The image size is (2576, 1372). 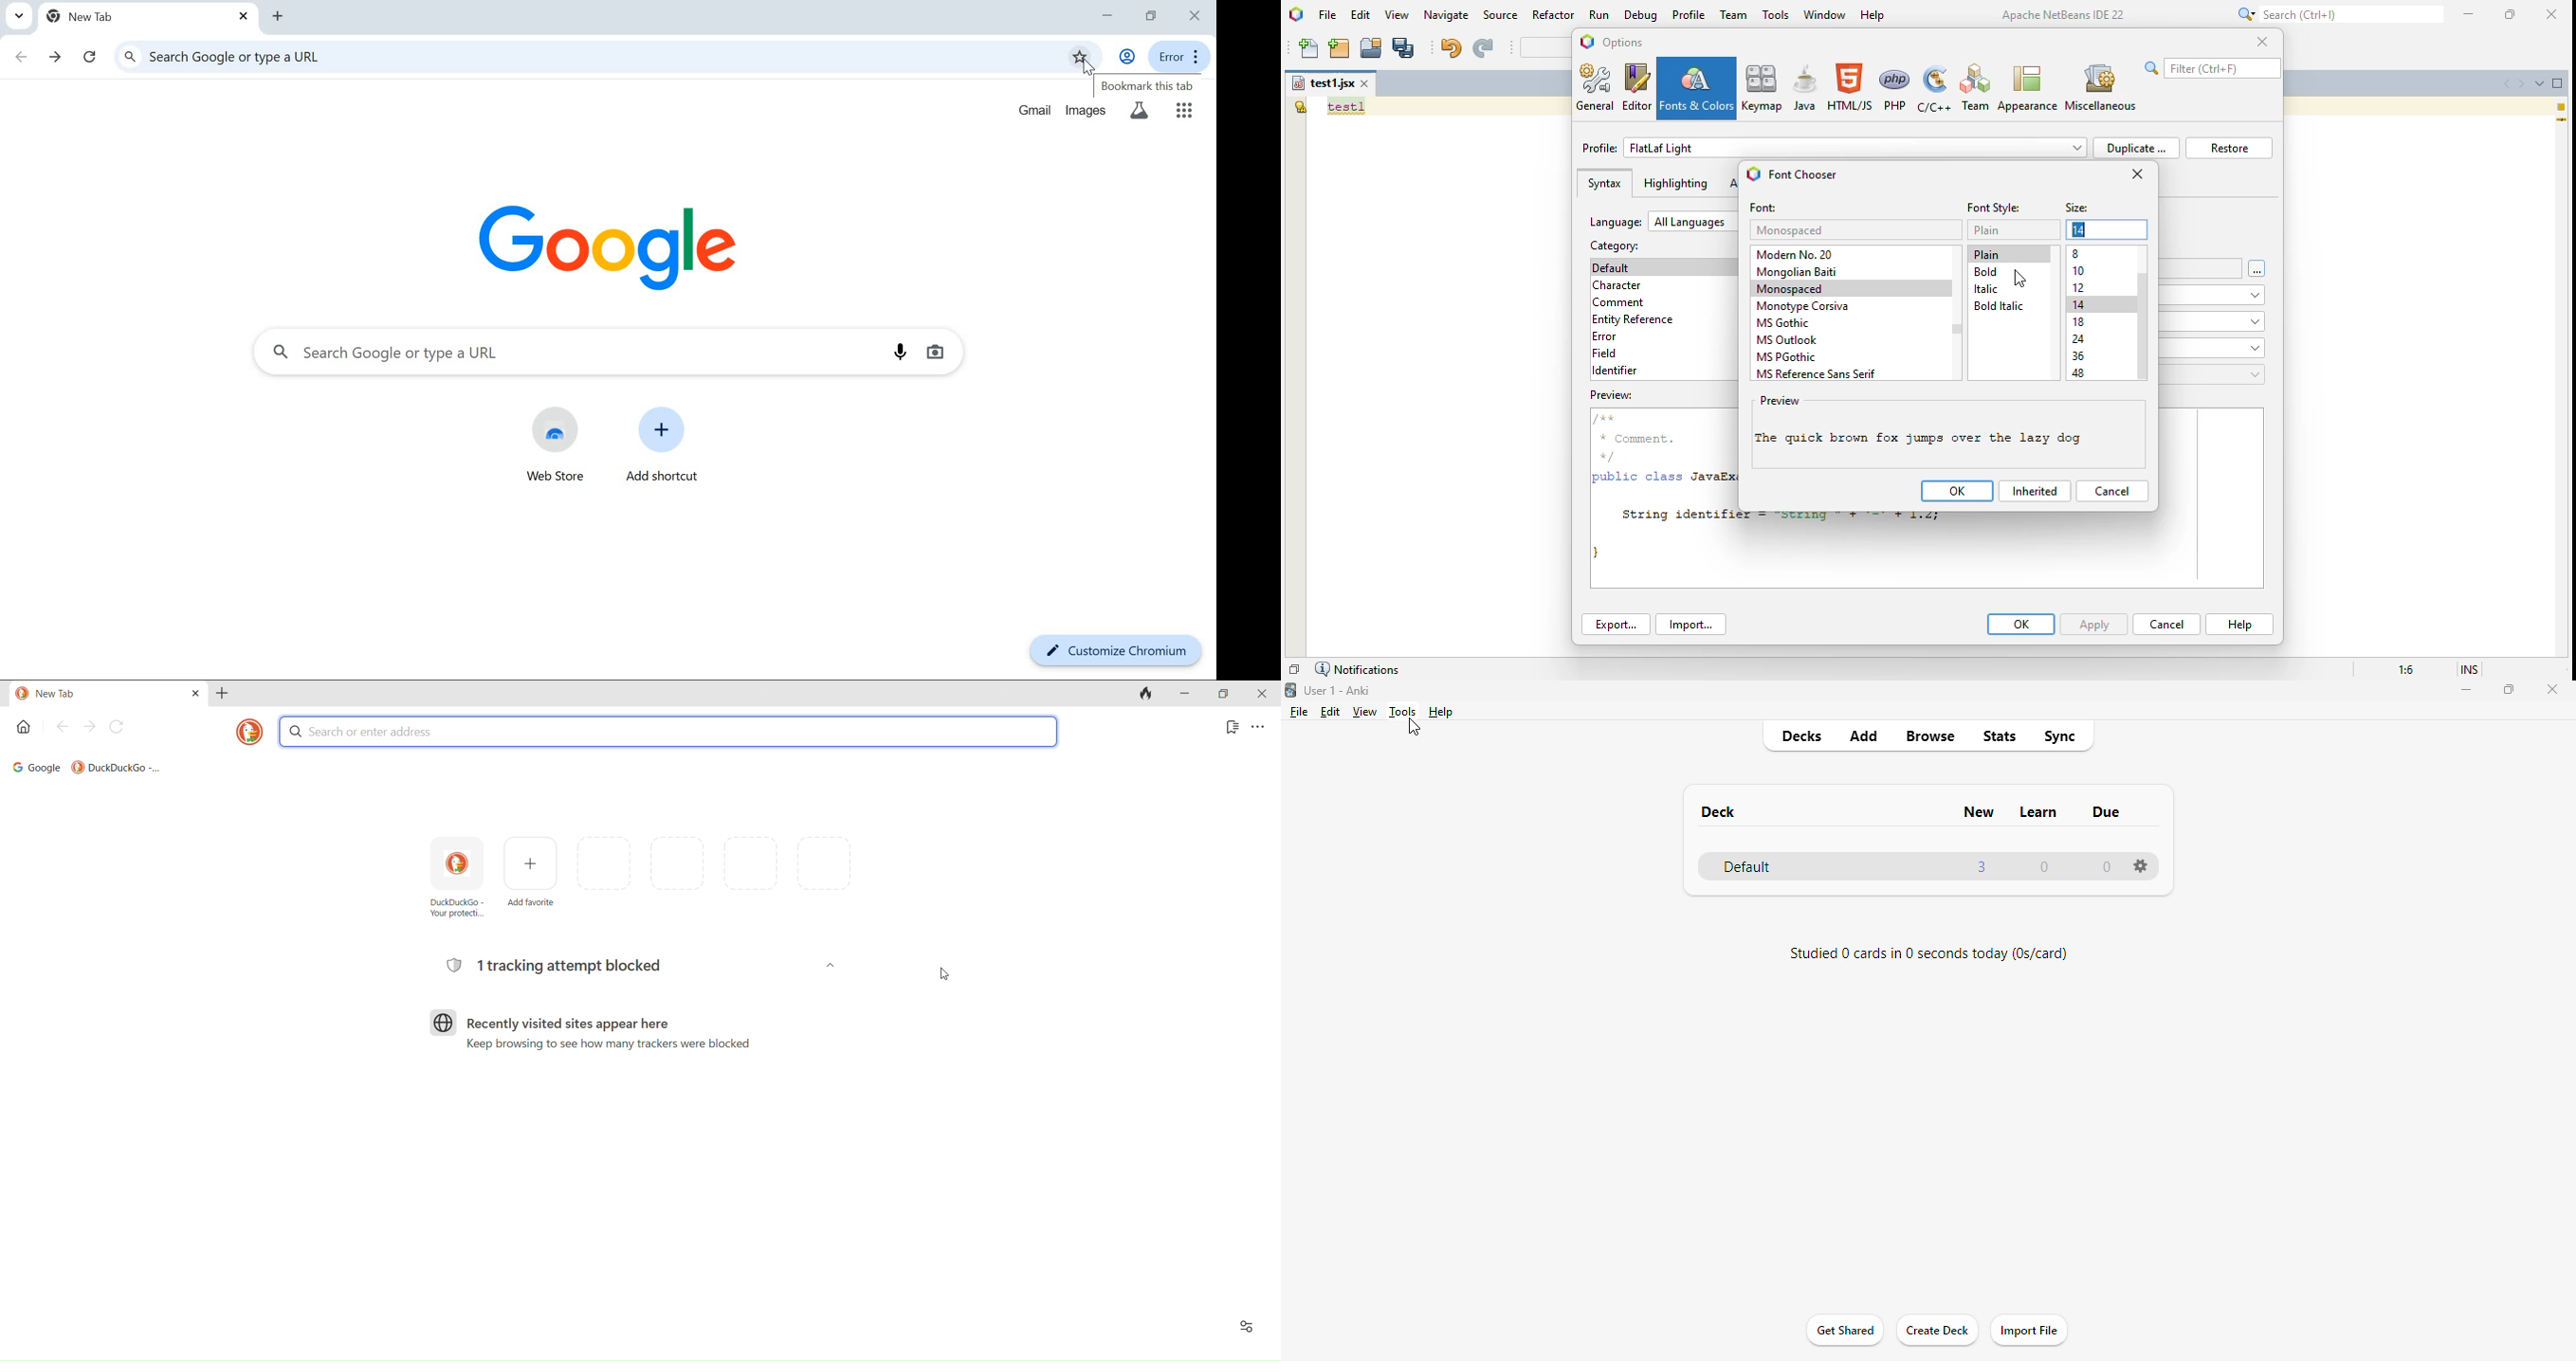 What do you see at coordinates (1554, 15) in the screenshot?
I see `refactor` at bounding box center [1554, 15].